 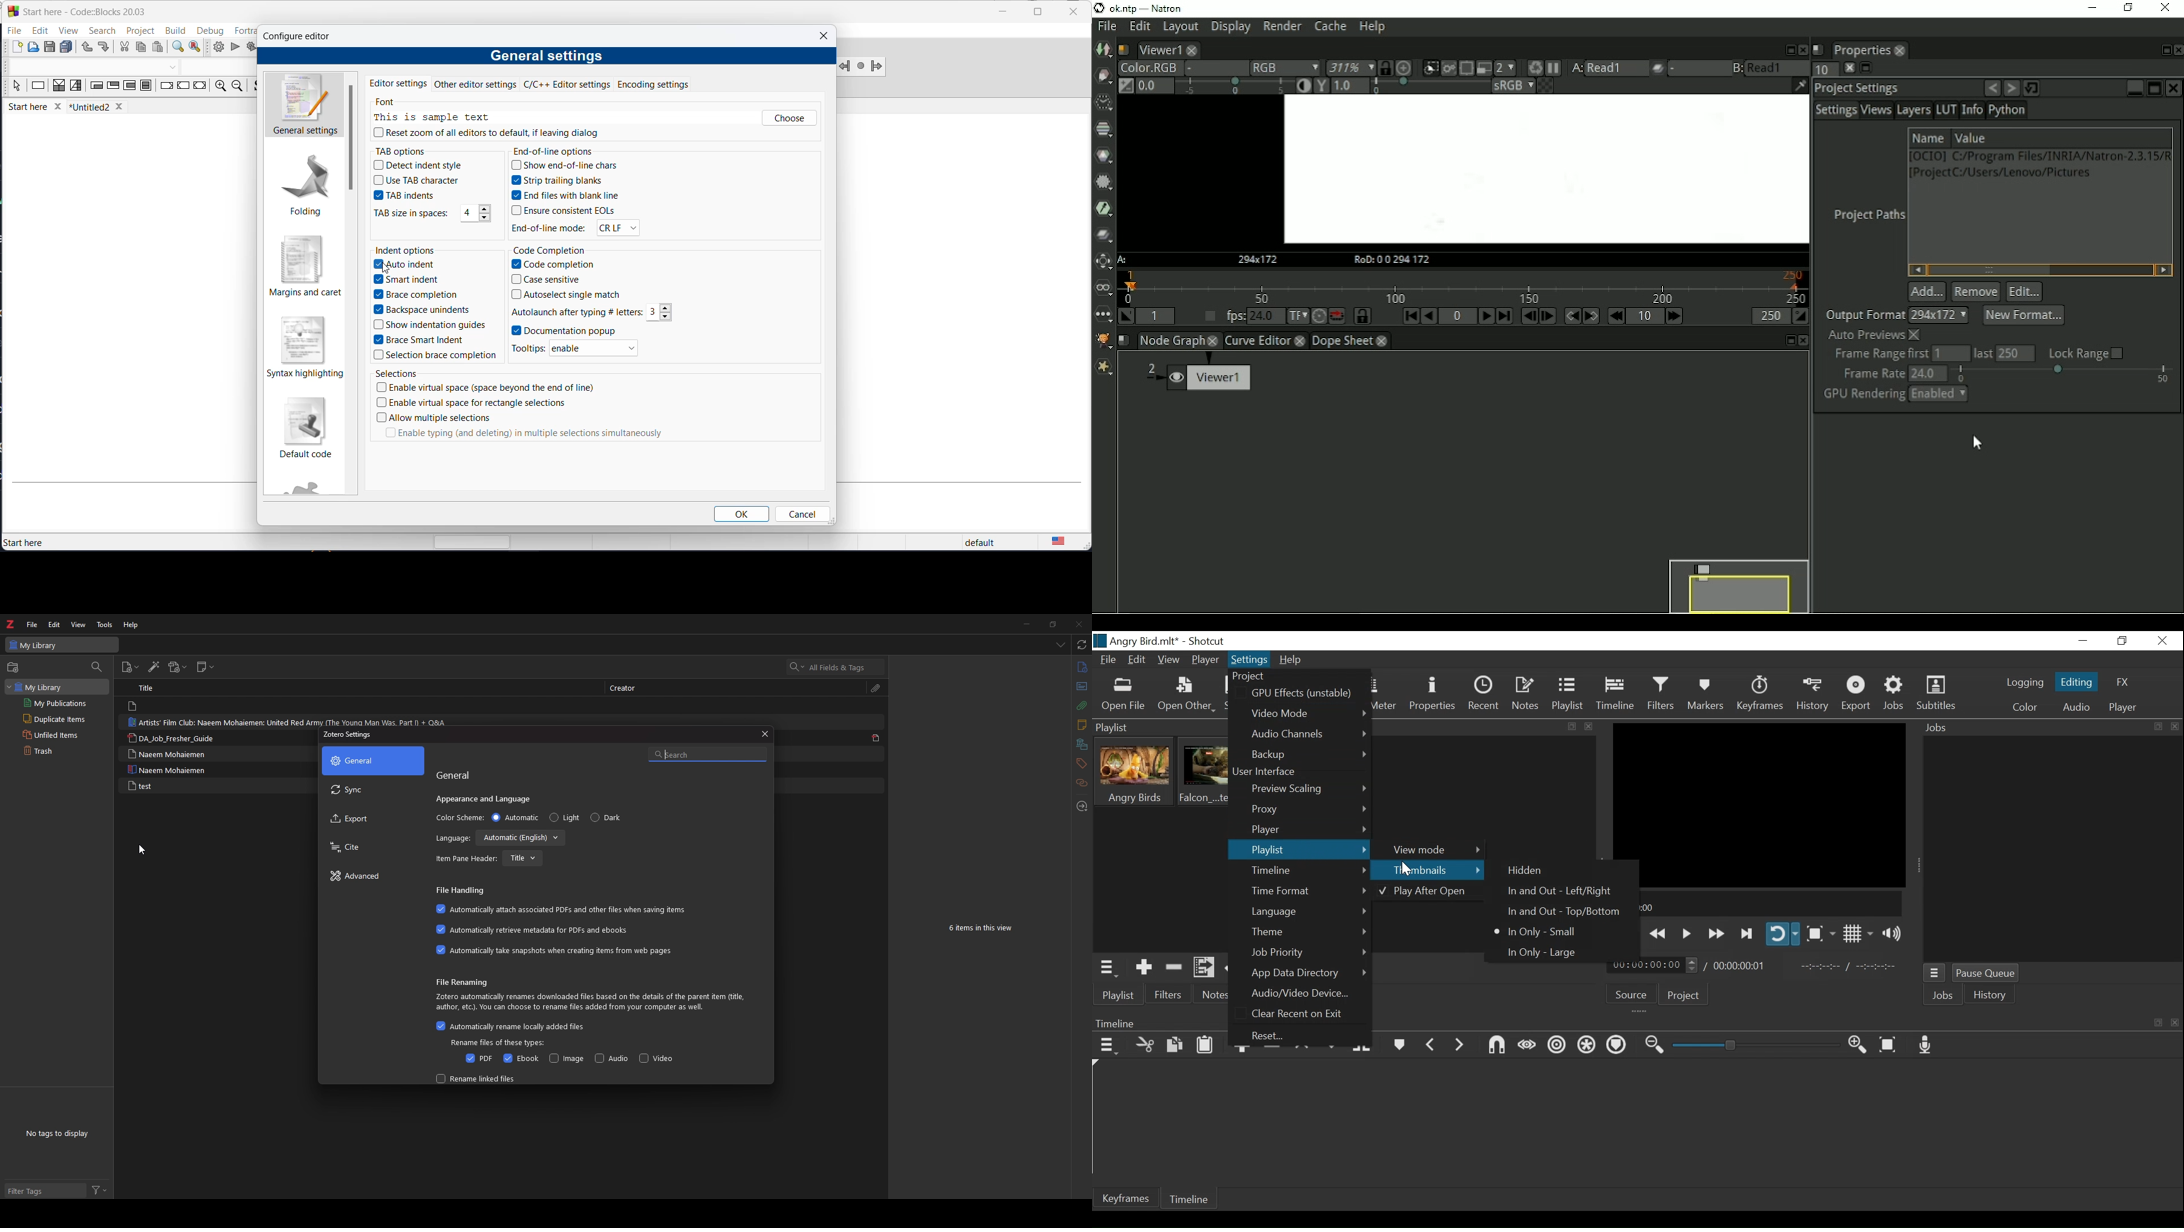 What do you see at coordinates (129, 87) in the screenshot?
I see `counting loop` at bounding box center [129, 87].